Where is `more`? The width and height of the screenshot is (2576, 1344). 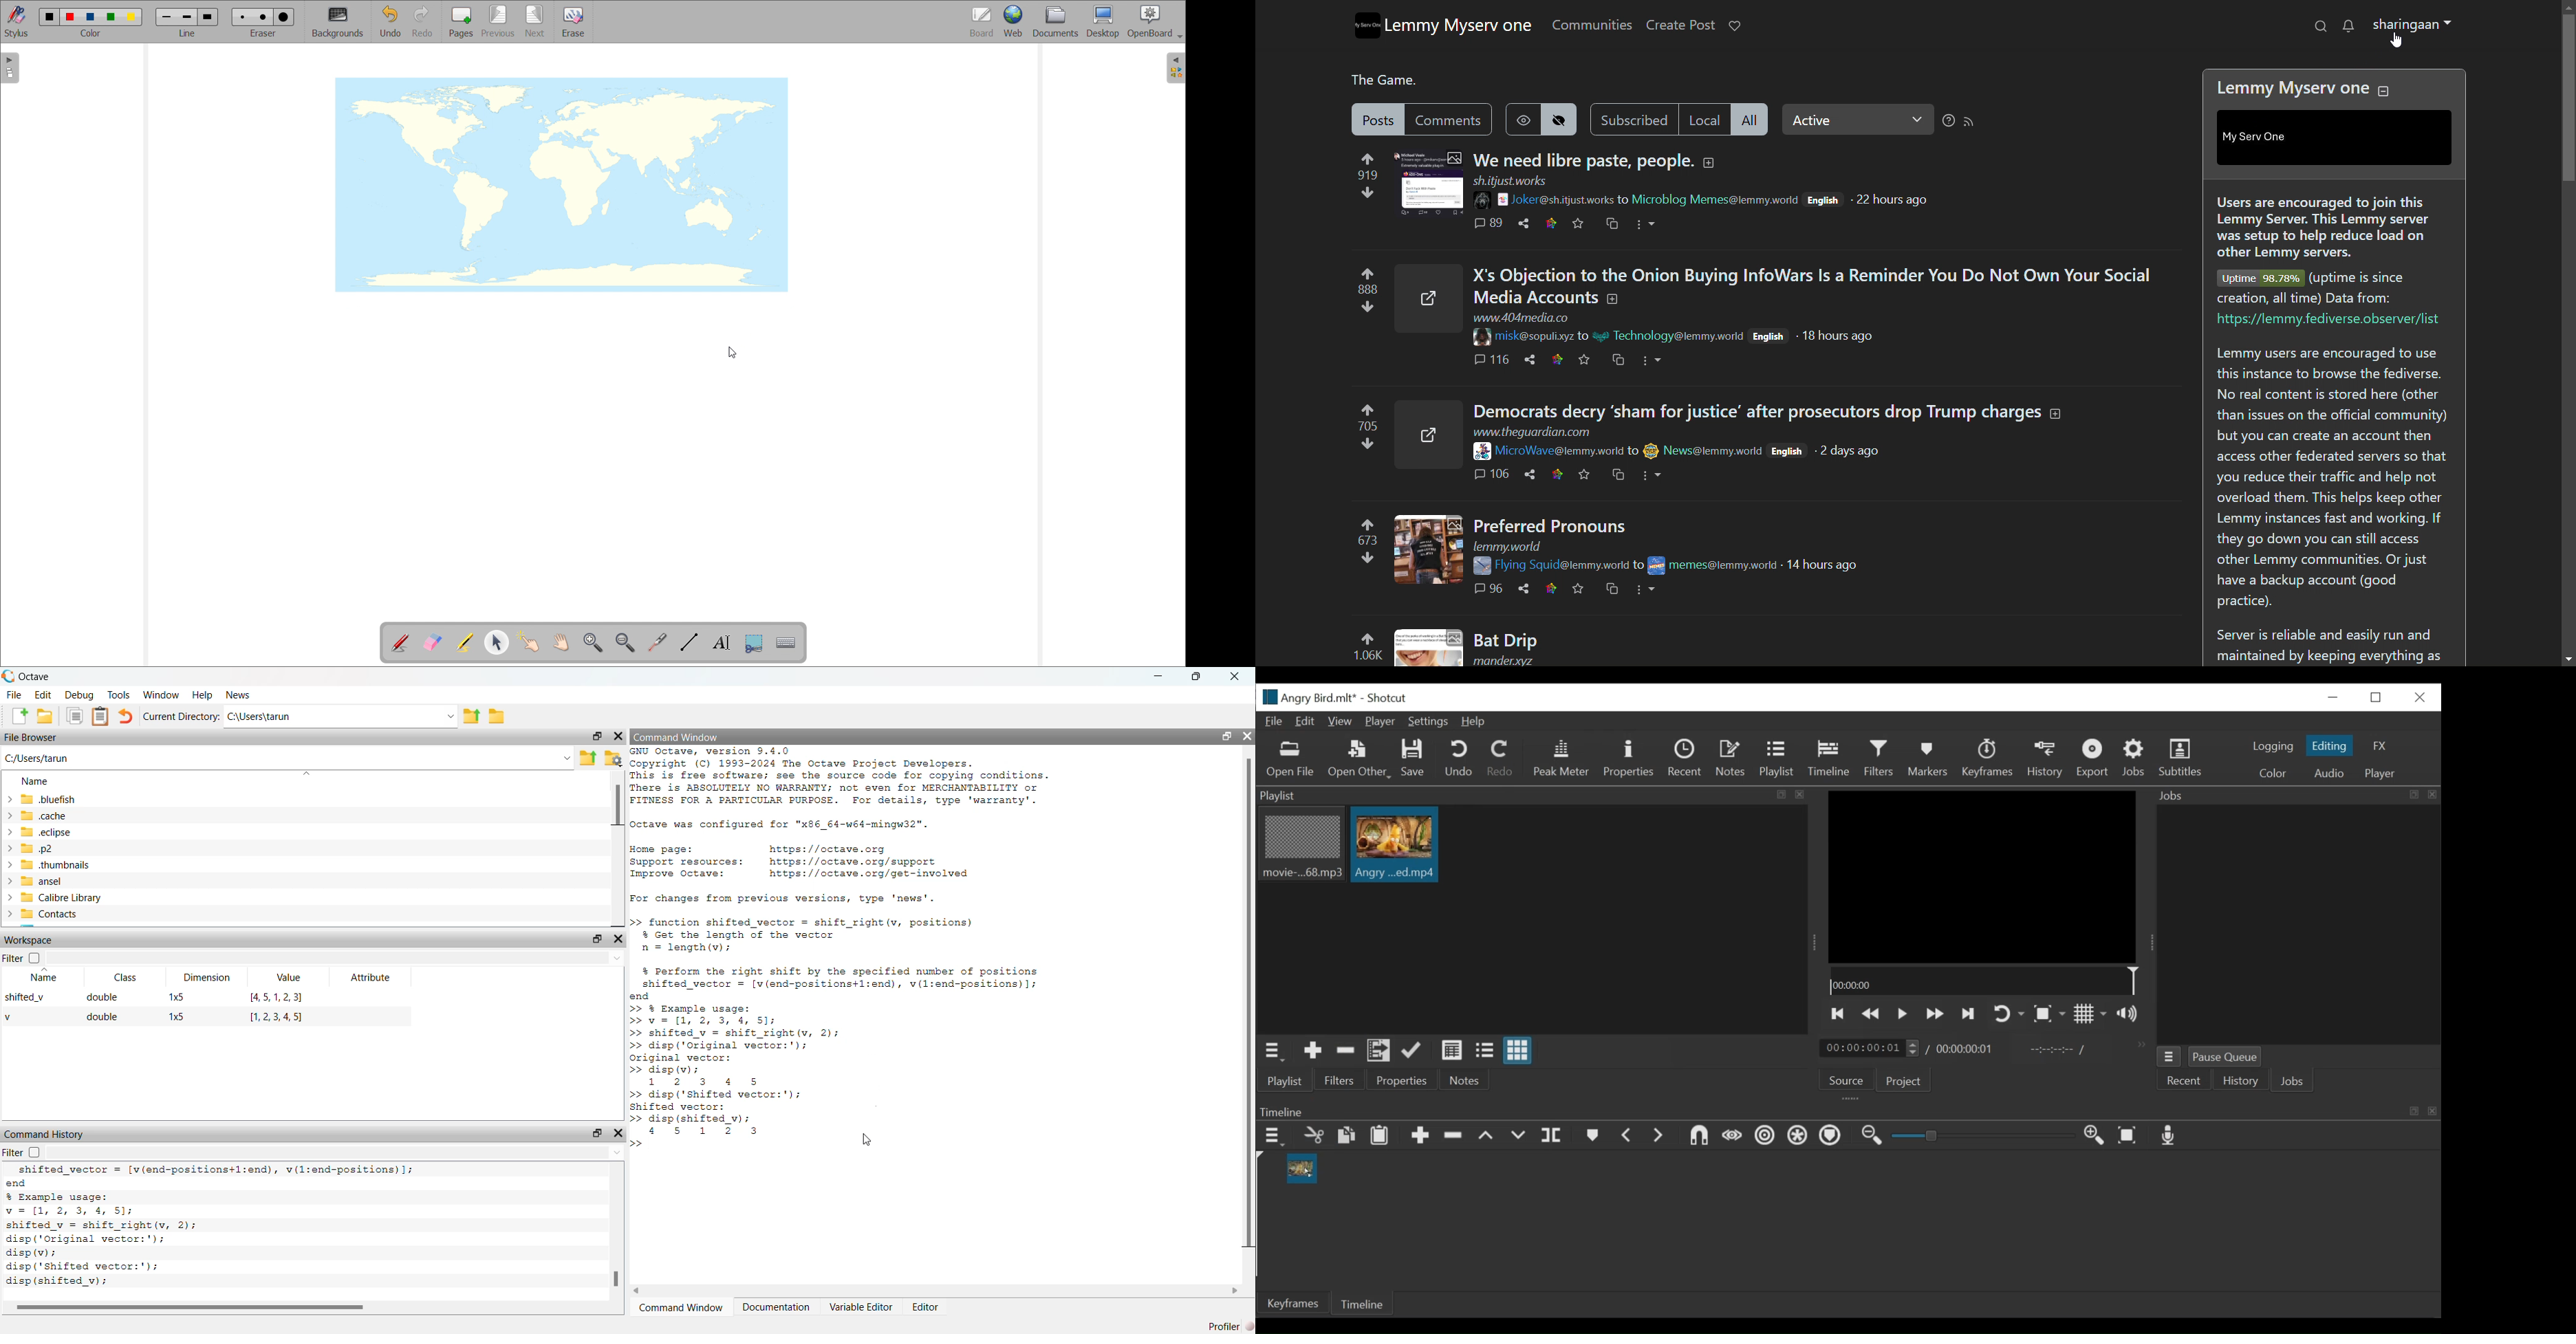
more is located at coordinates (1645, 224).